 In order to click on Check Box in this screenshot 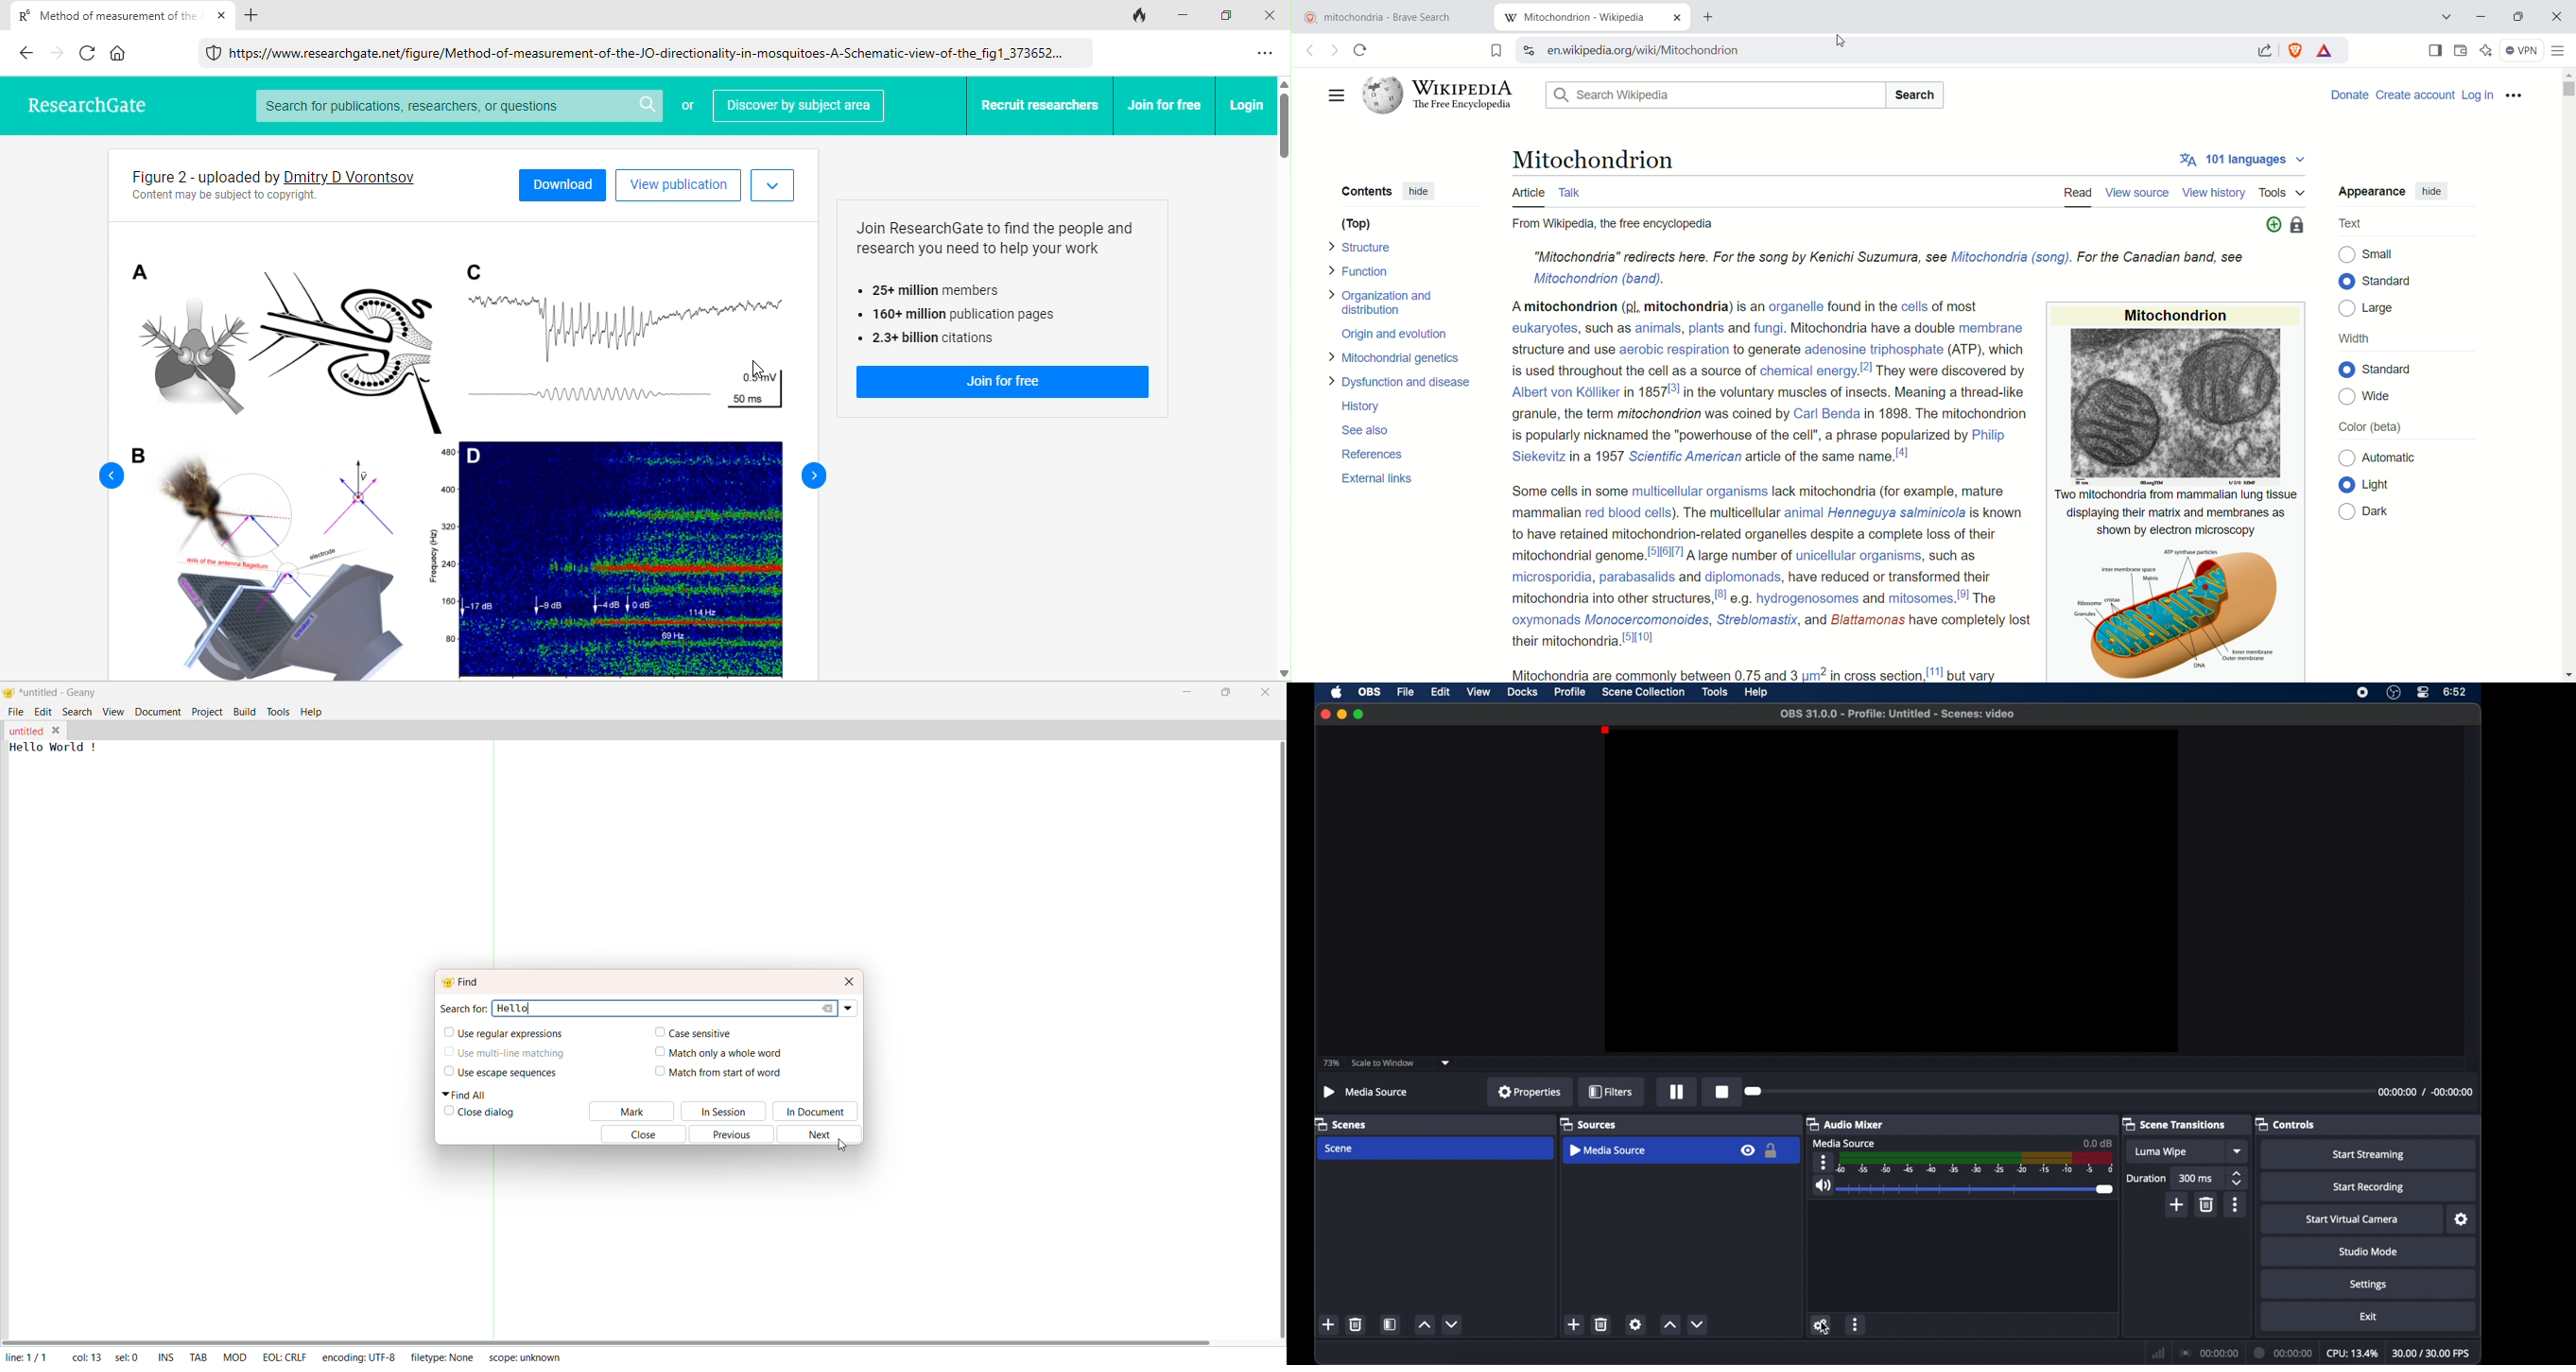, I will do `click(446, 1054)`.